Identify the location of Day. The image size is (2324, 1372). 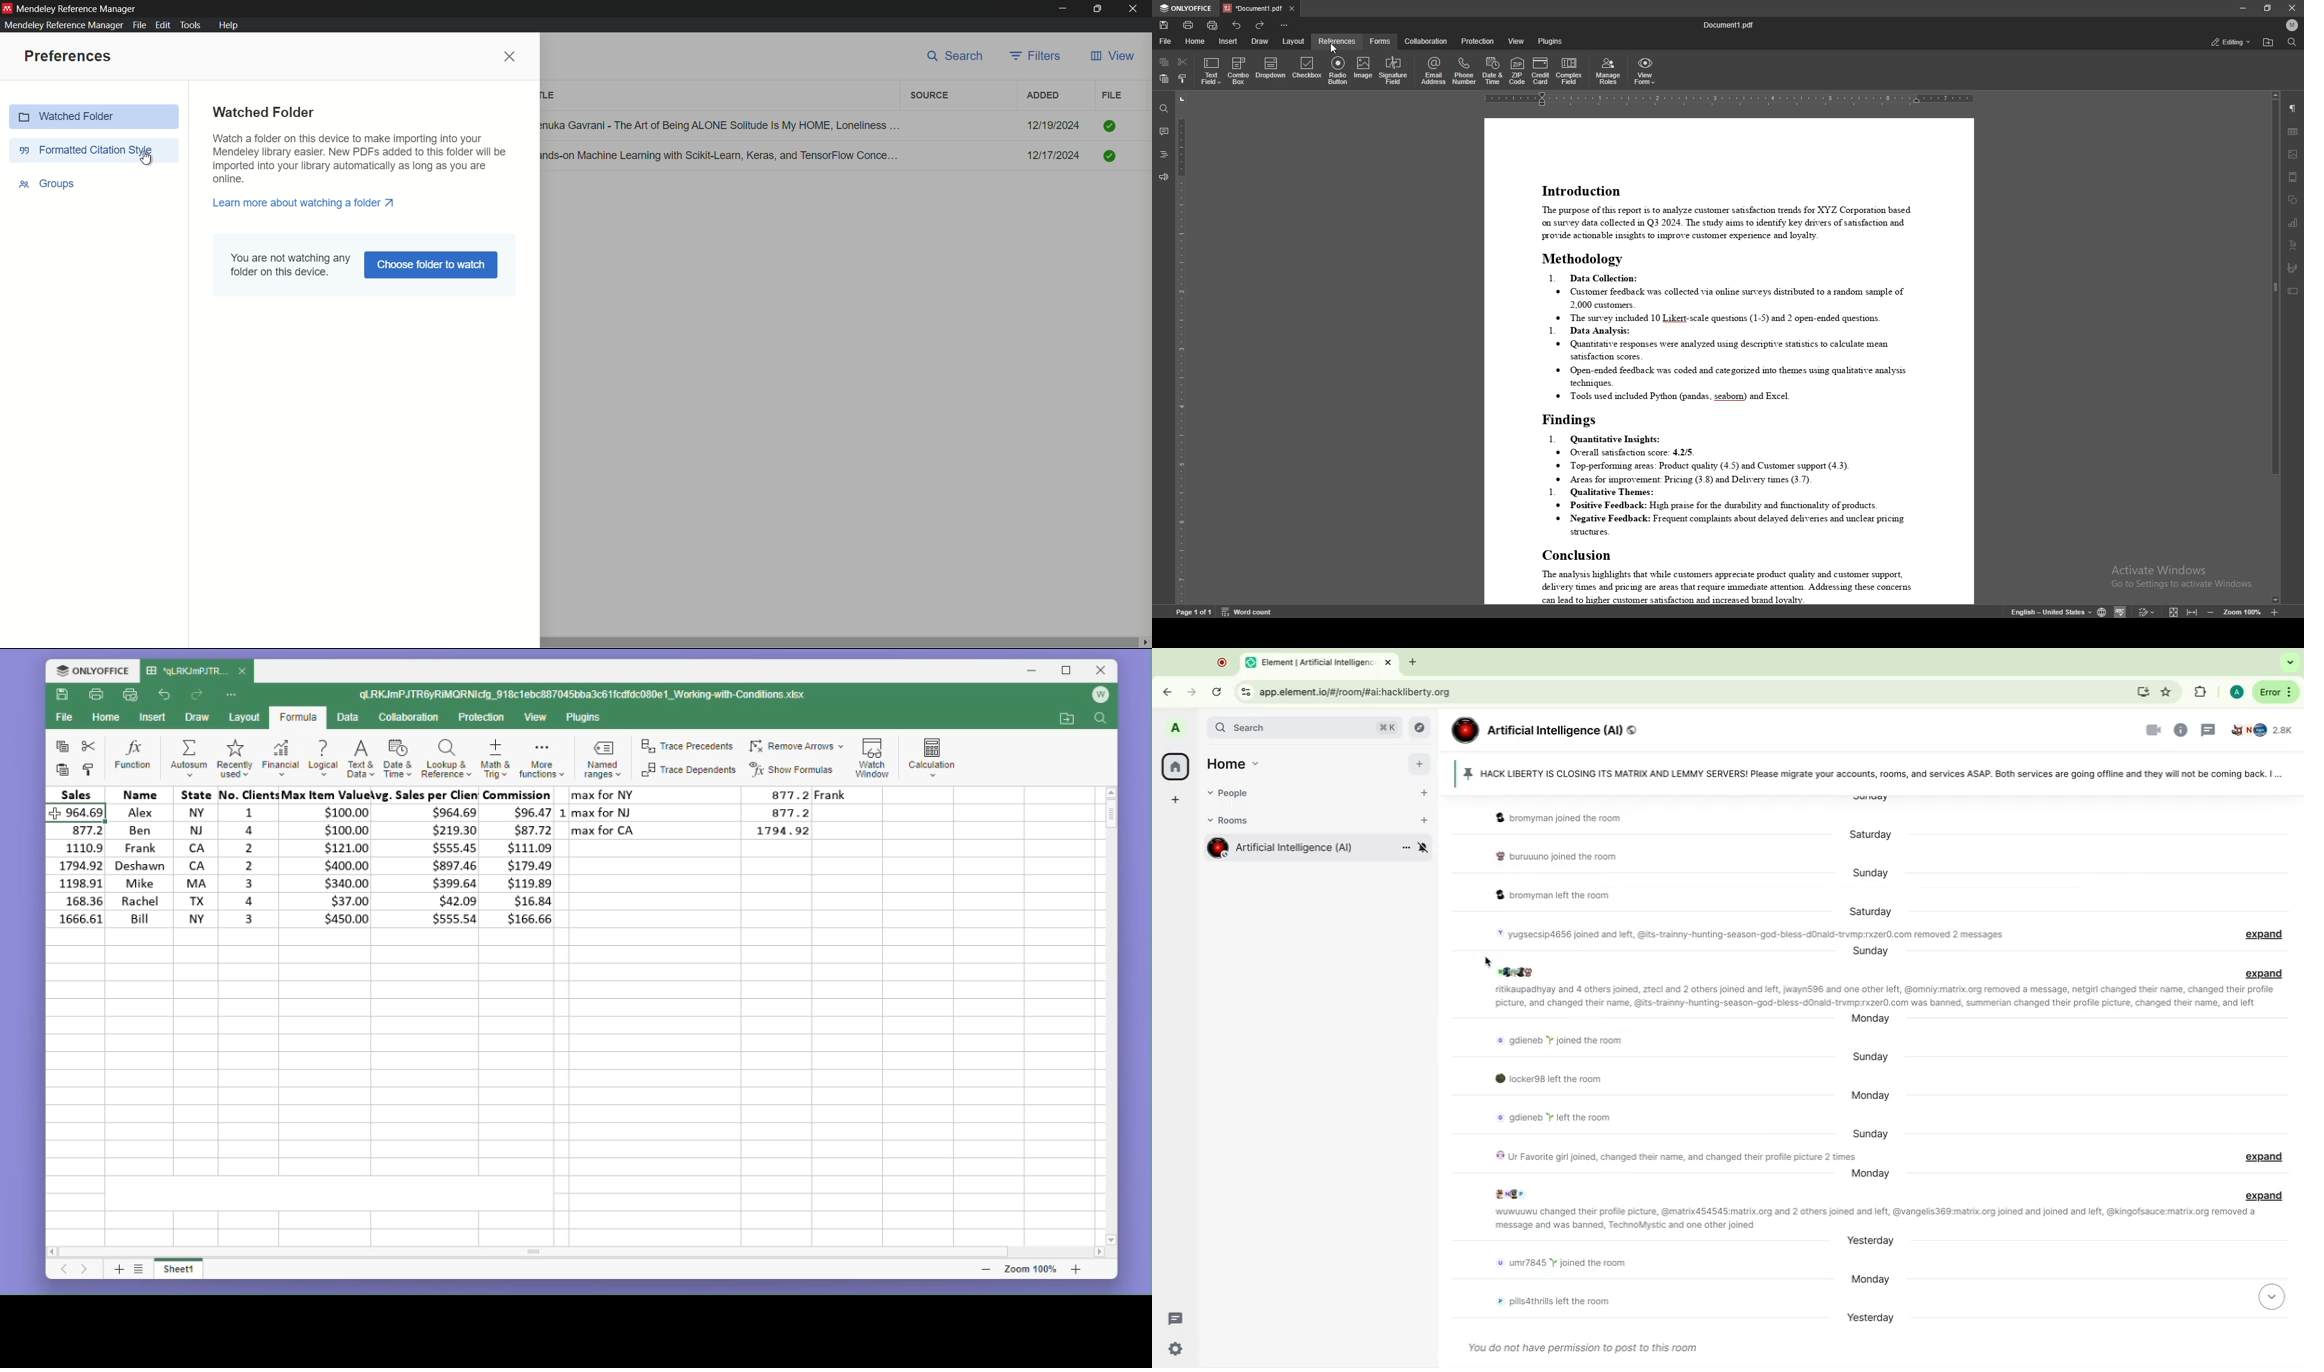
(1875, 1241).